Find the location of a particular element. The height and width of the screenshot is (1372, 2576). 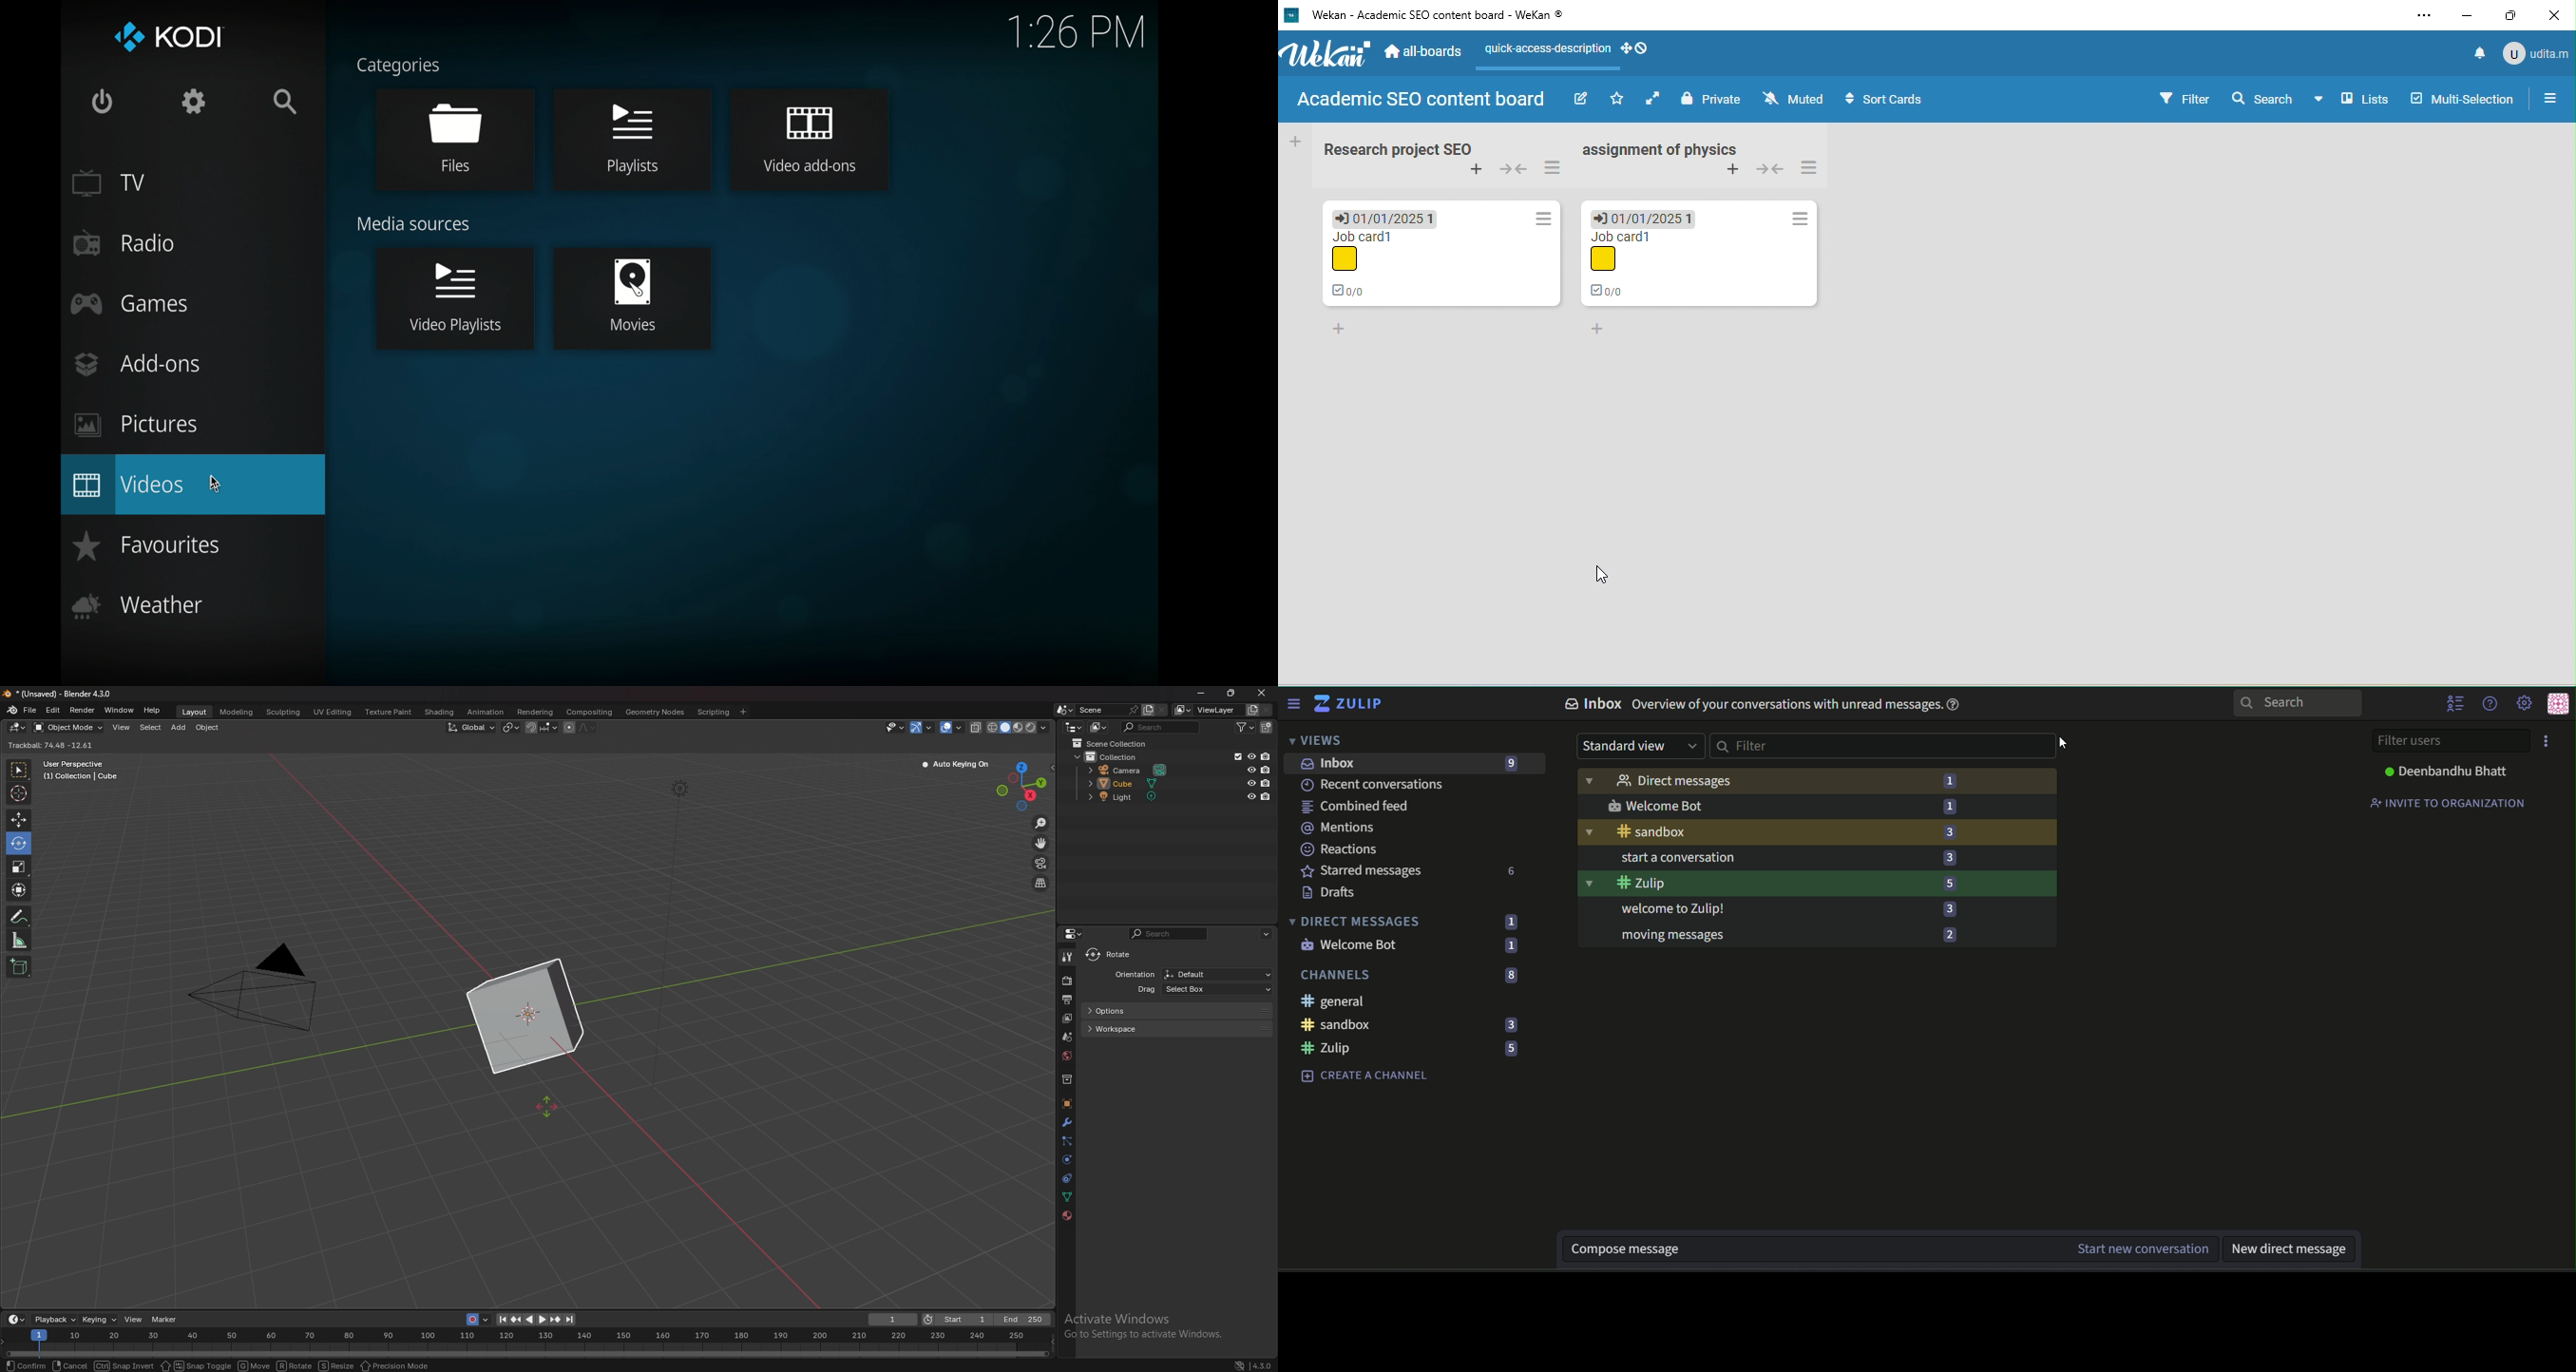

recent conversations is located at coordinates (1373, 785).